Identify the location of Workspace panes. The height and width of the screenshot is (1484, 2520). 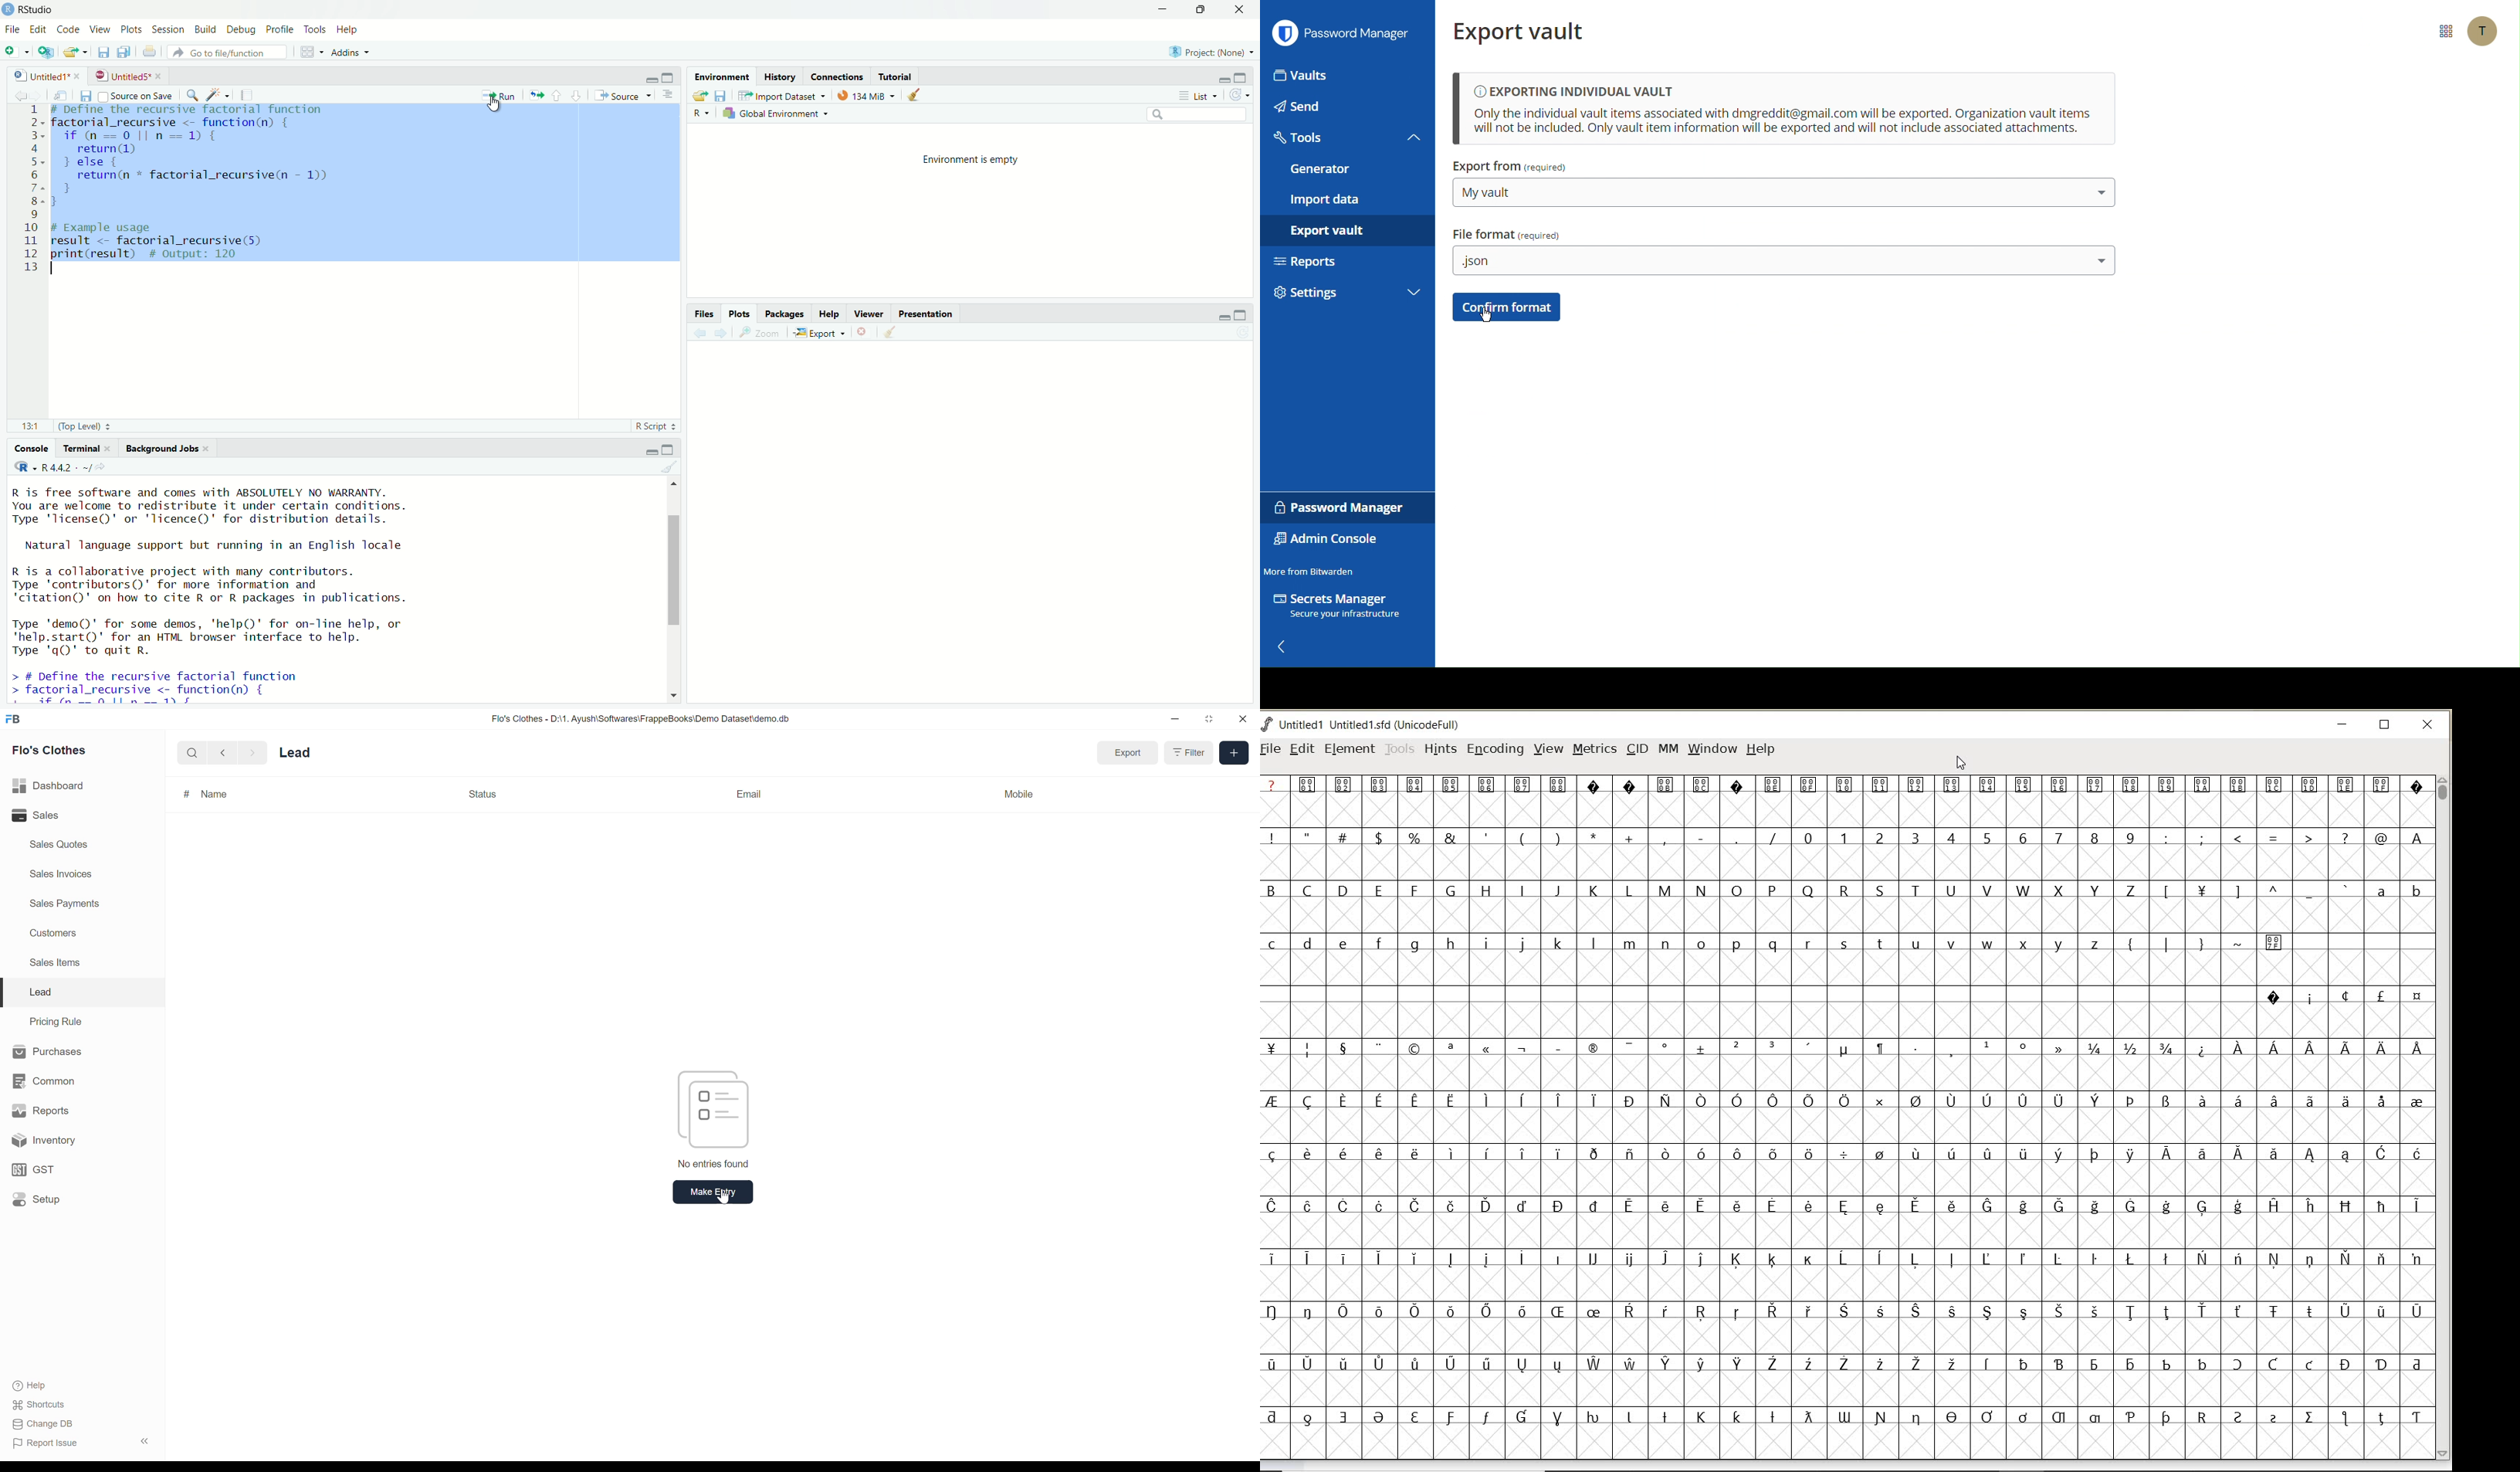
(310, 53).